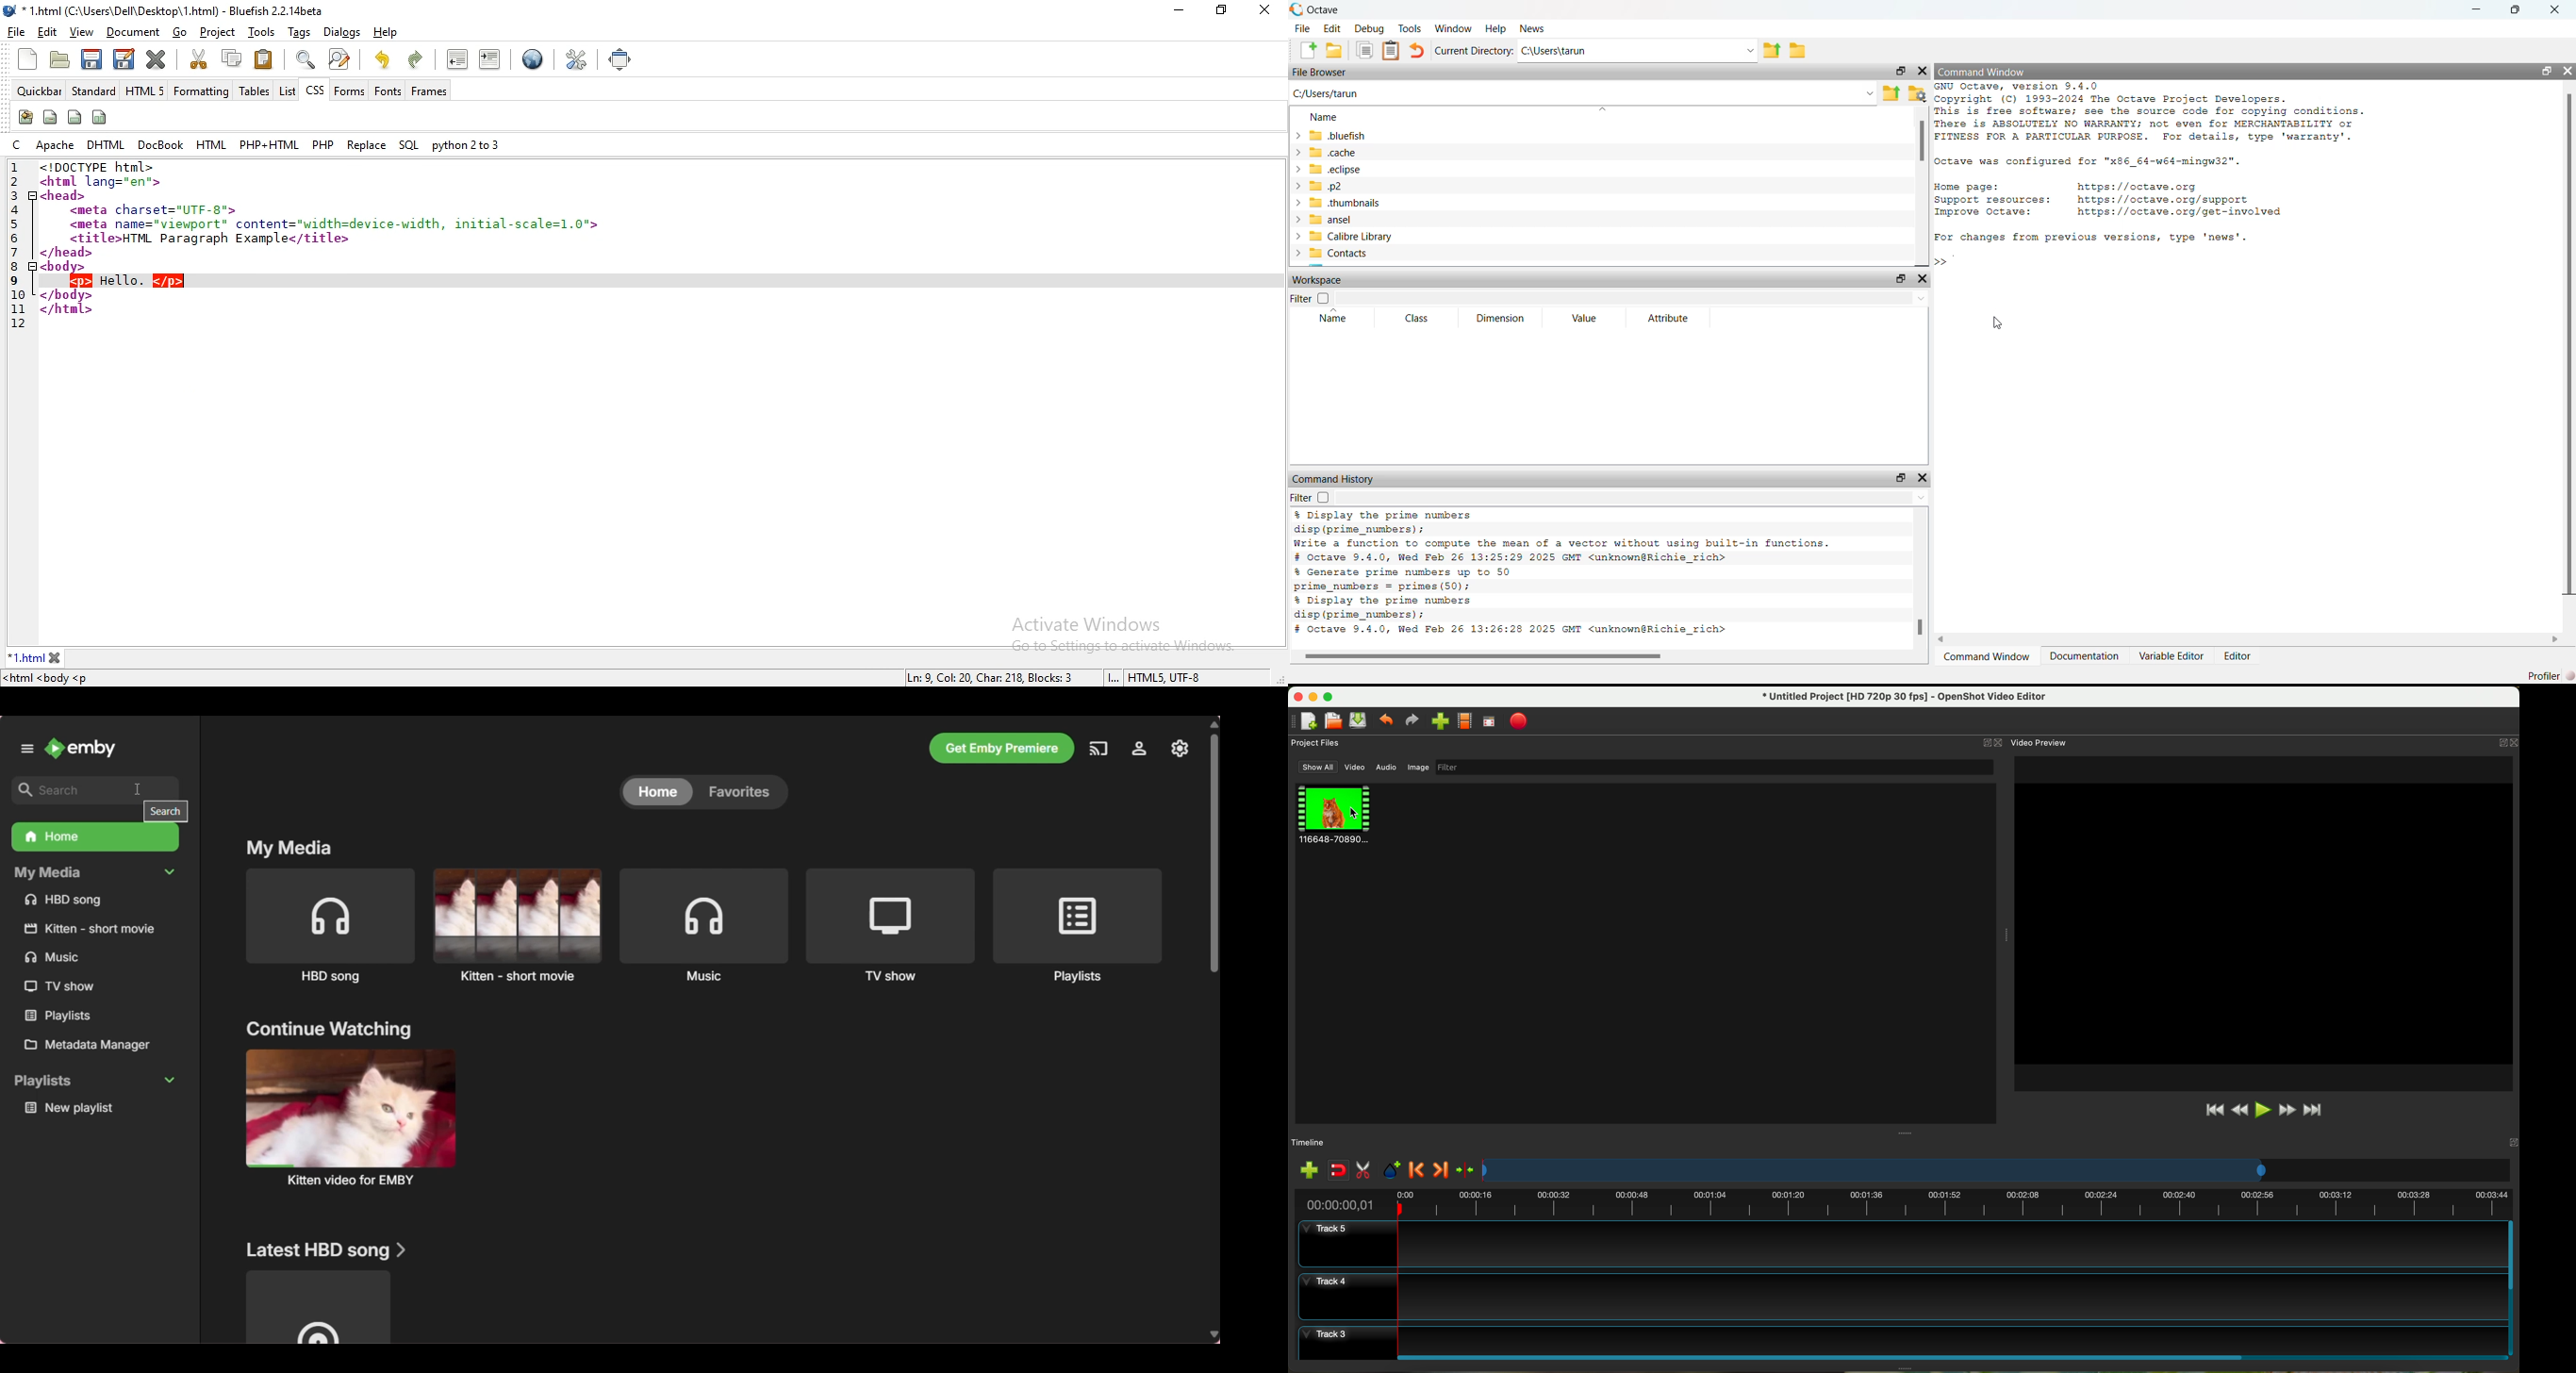 The image size is (2576, 1400). I want to click on Vertical slide bar, so click(1217, 1028).